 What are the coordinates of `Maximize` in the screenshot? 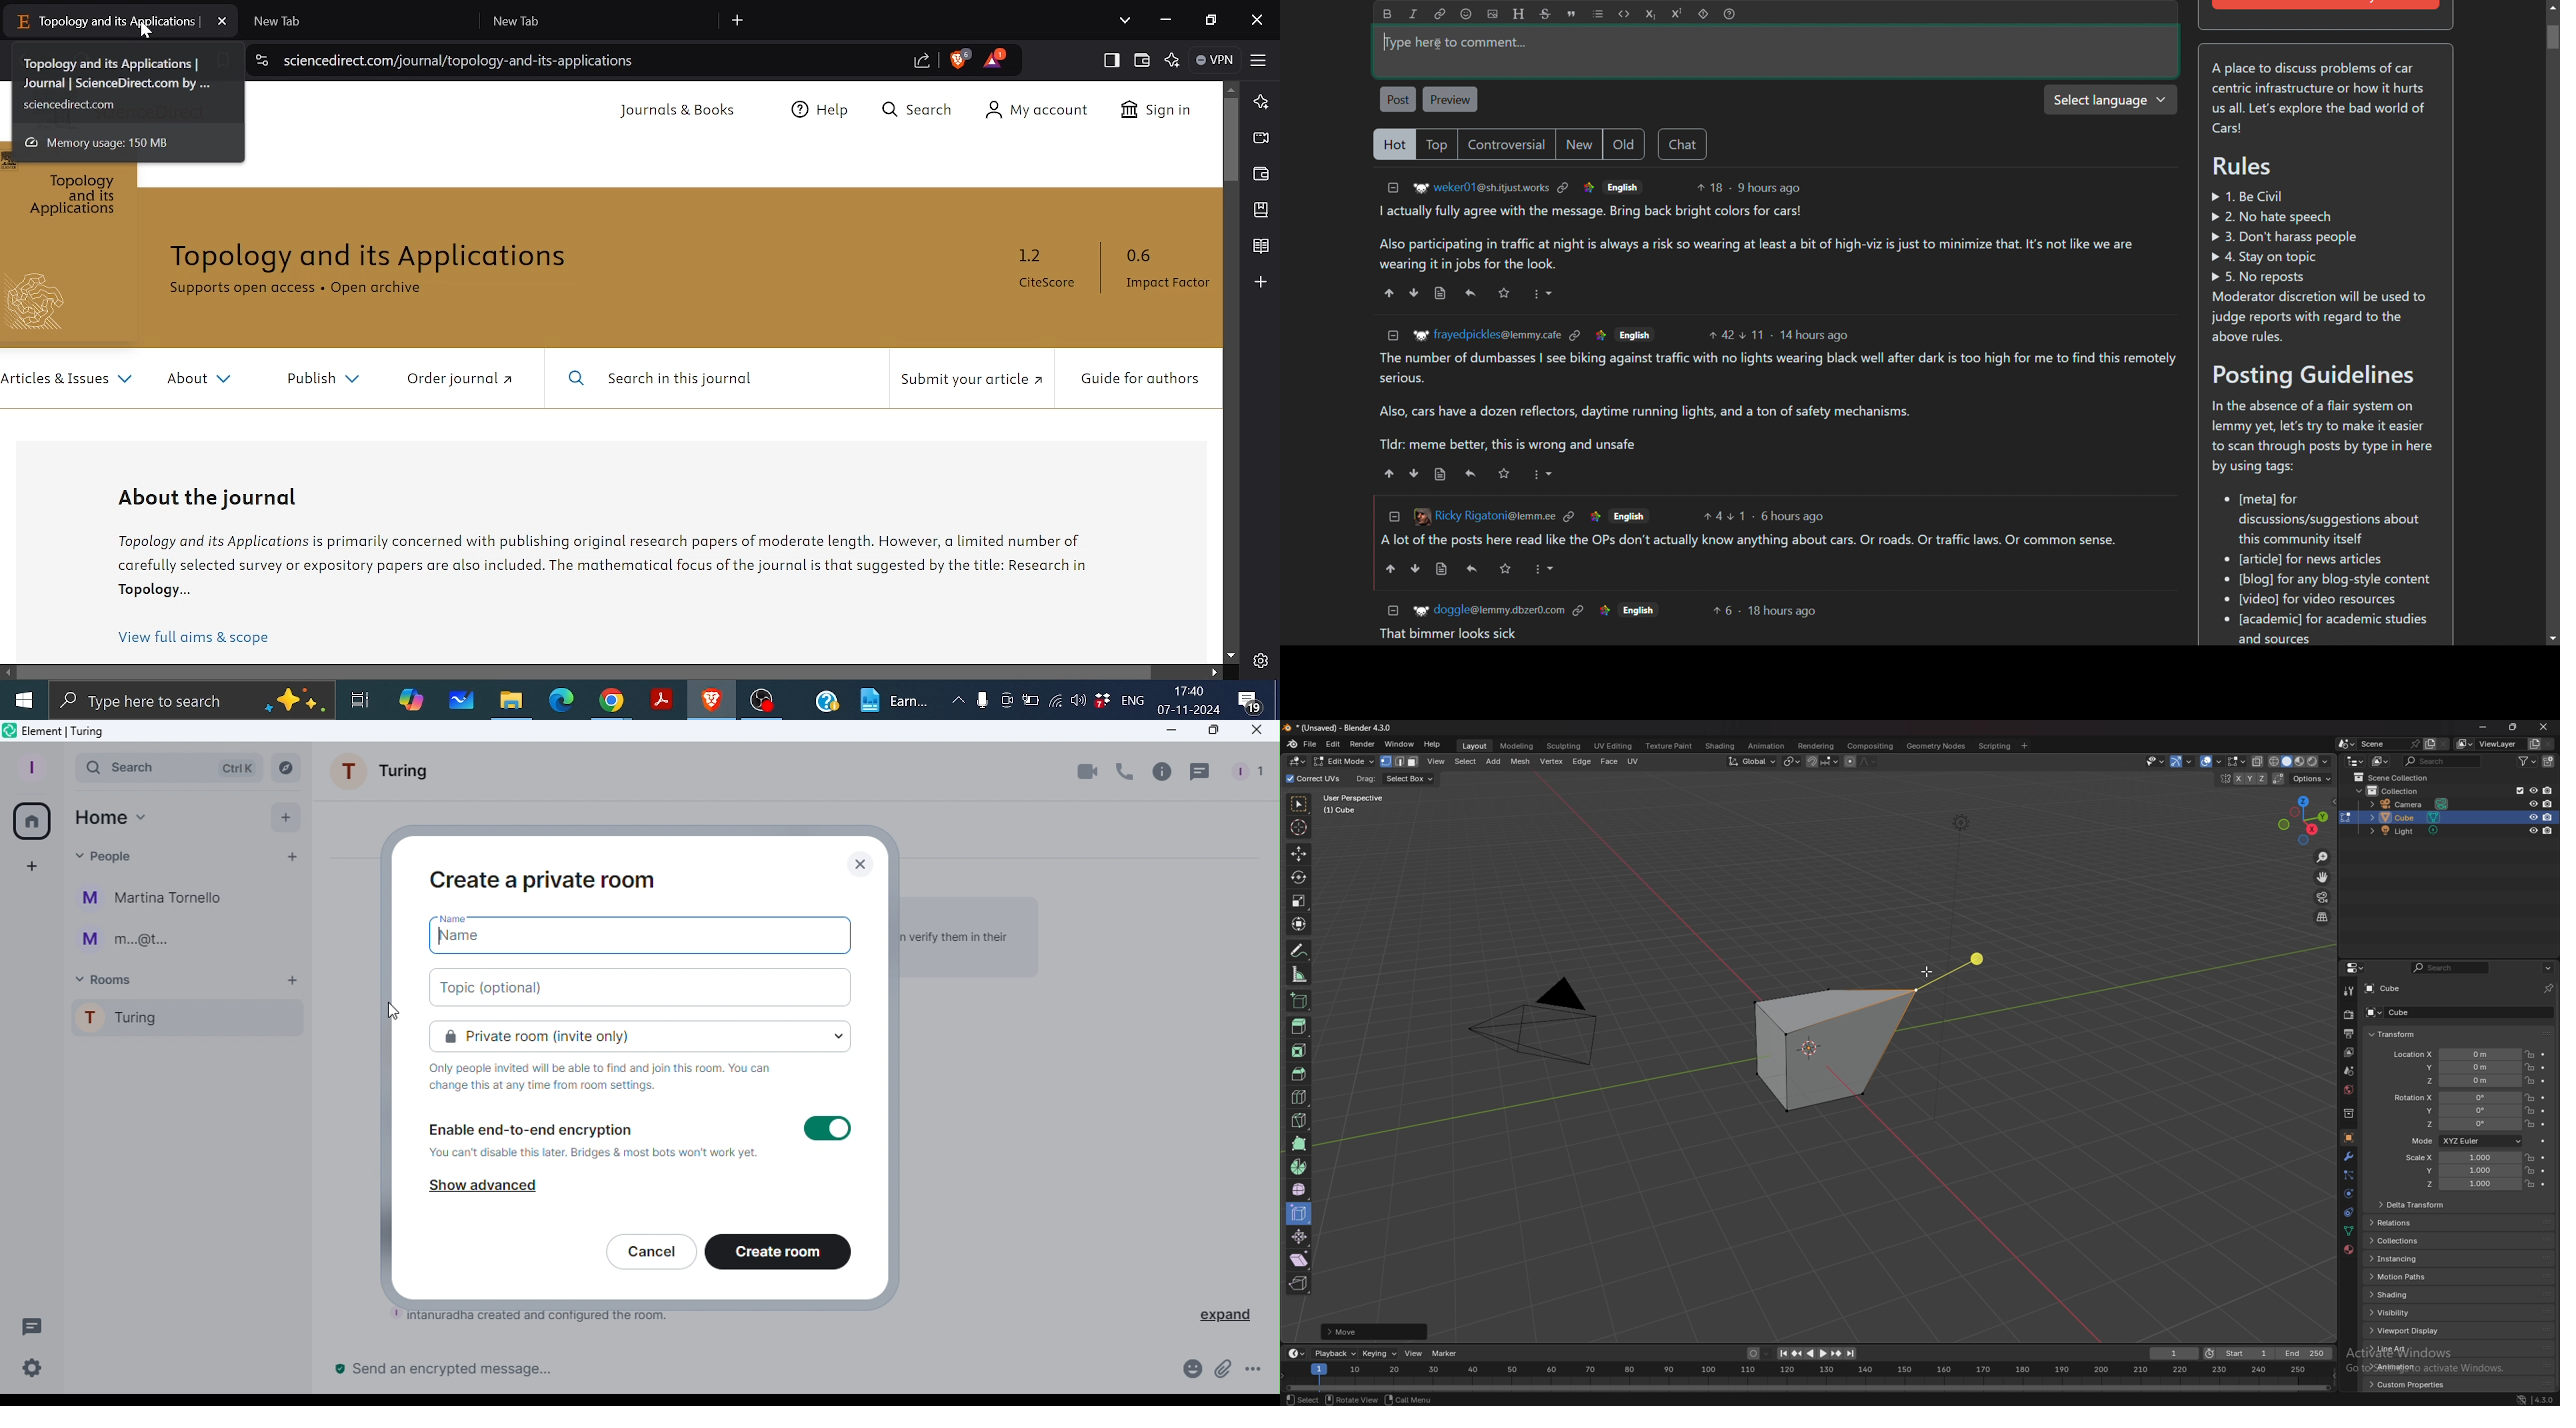 It's located at (1212, 730).